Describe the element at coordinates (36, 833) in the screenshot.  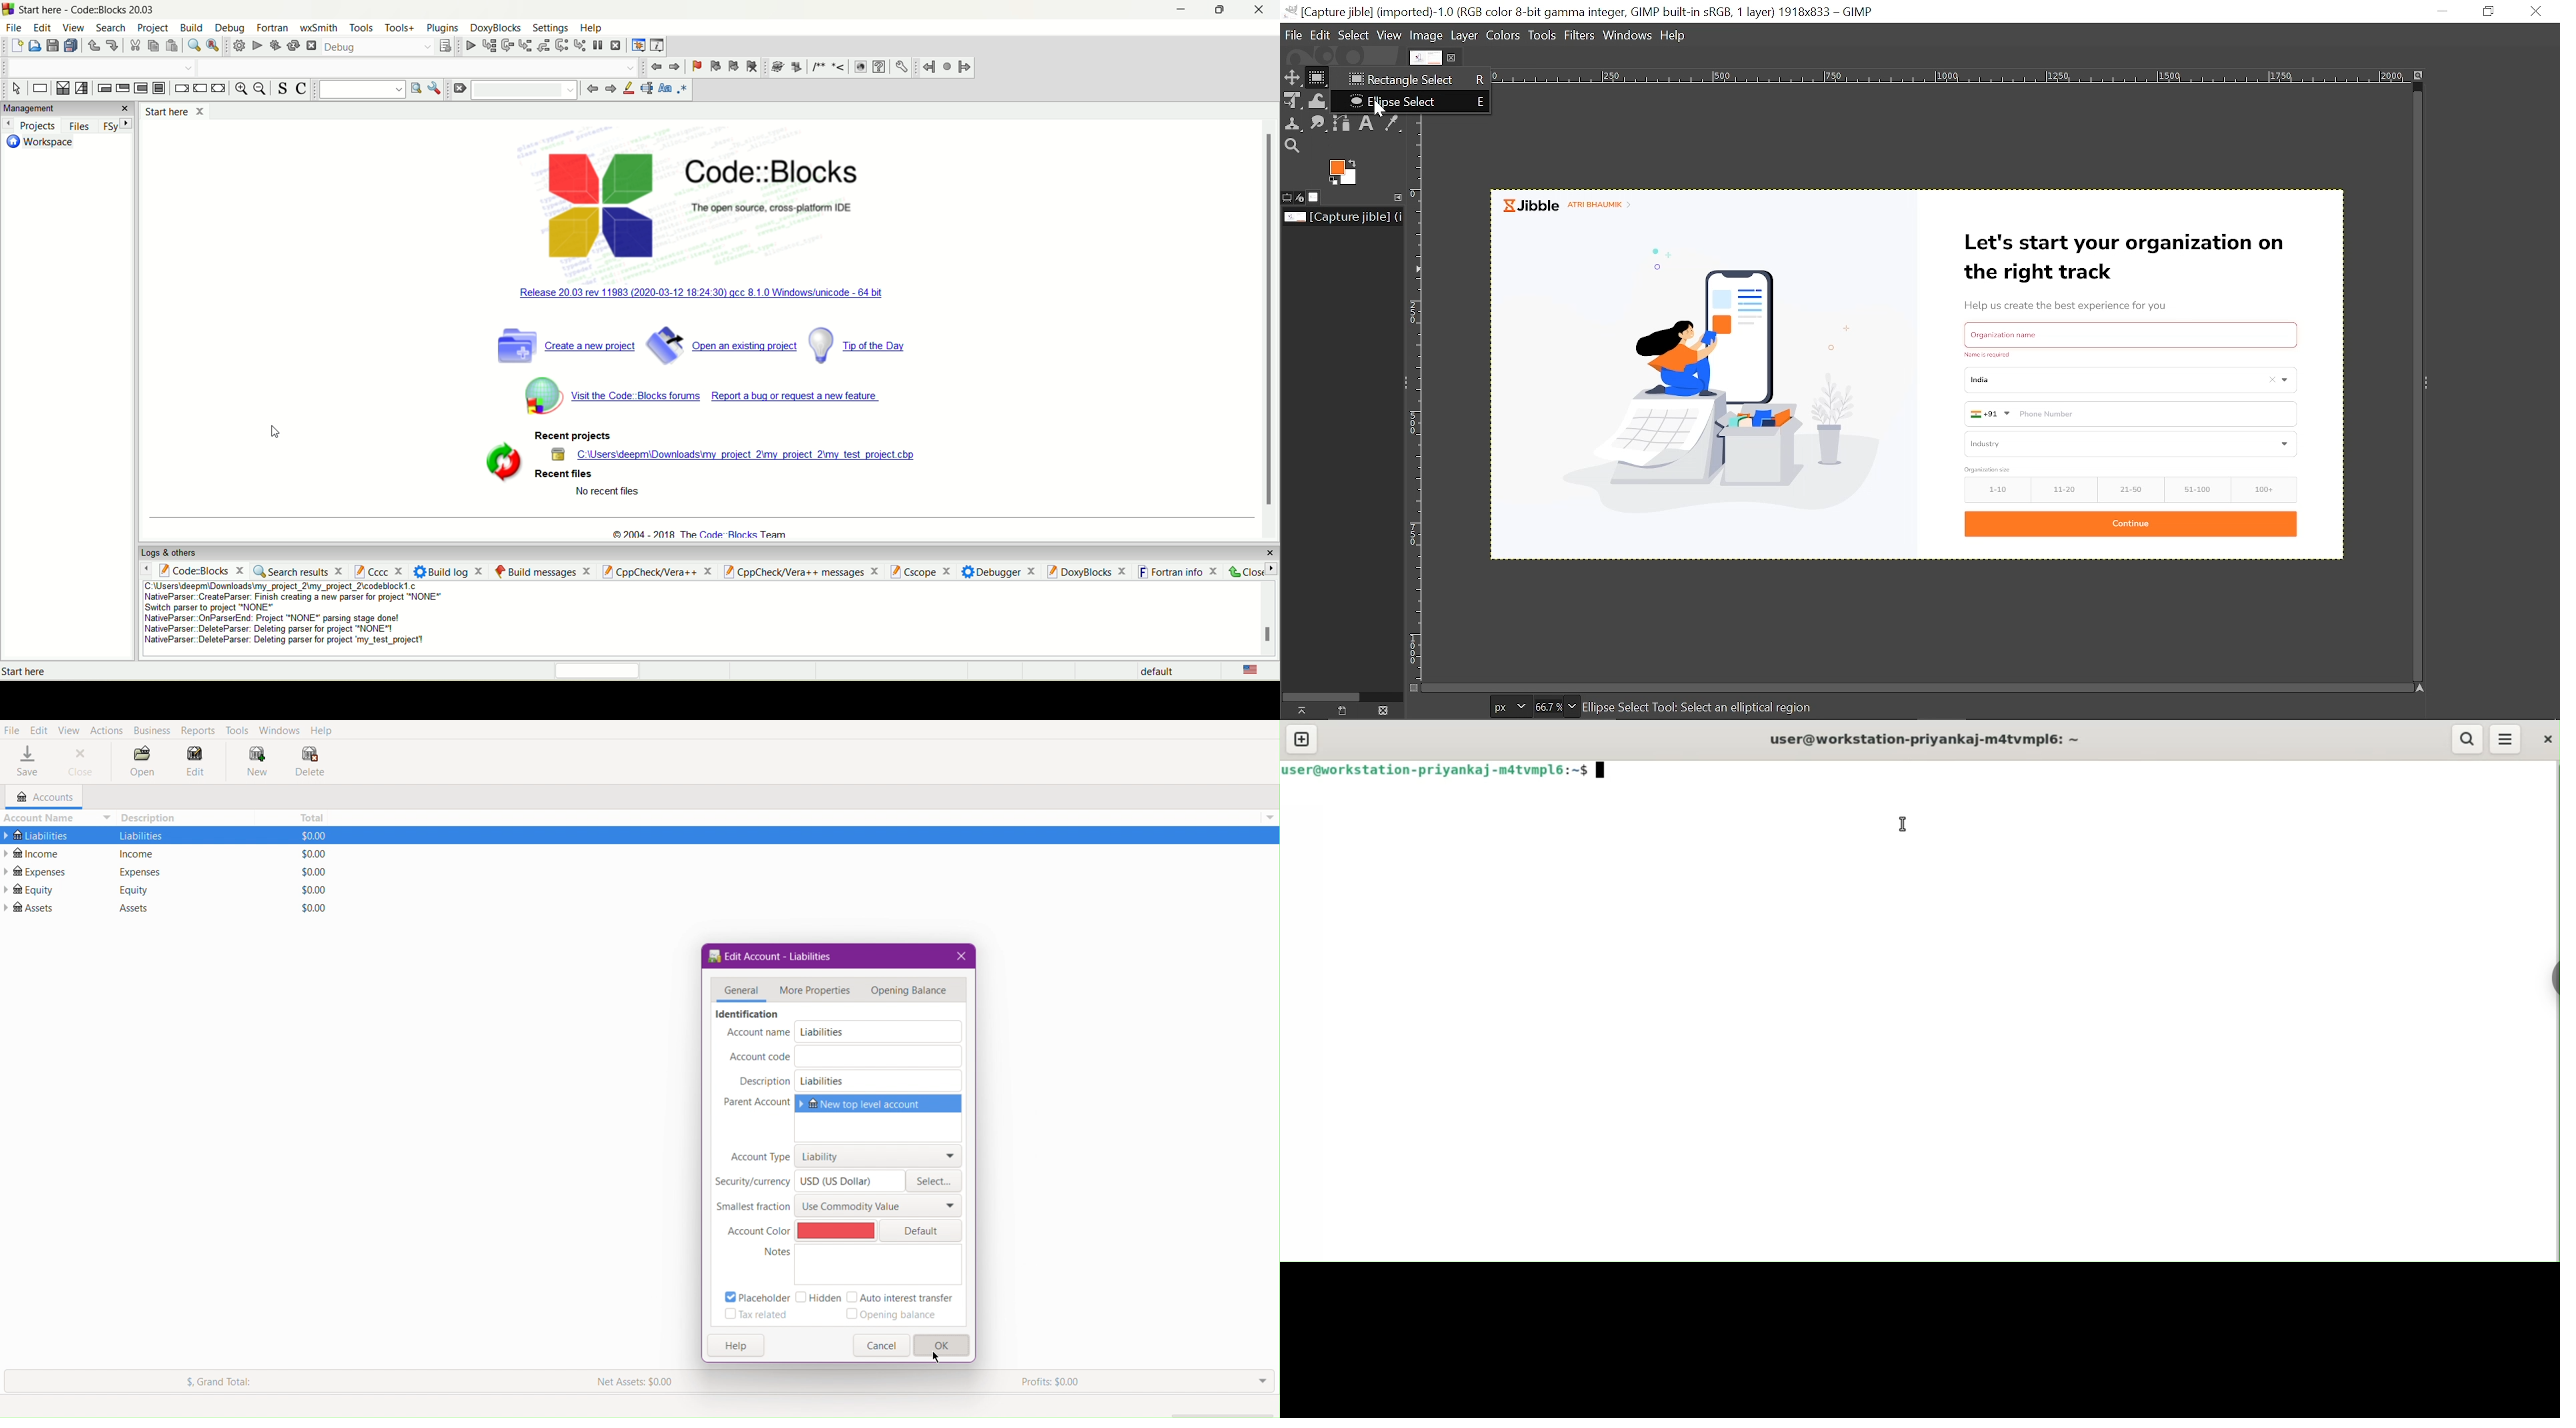
I see `Liabilities` at that location.